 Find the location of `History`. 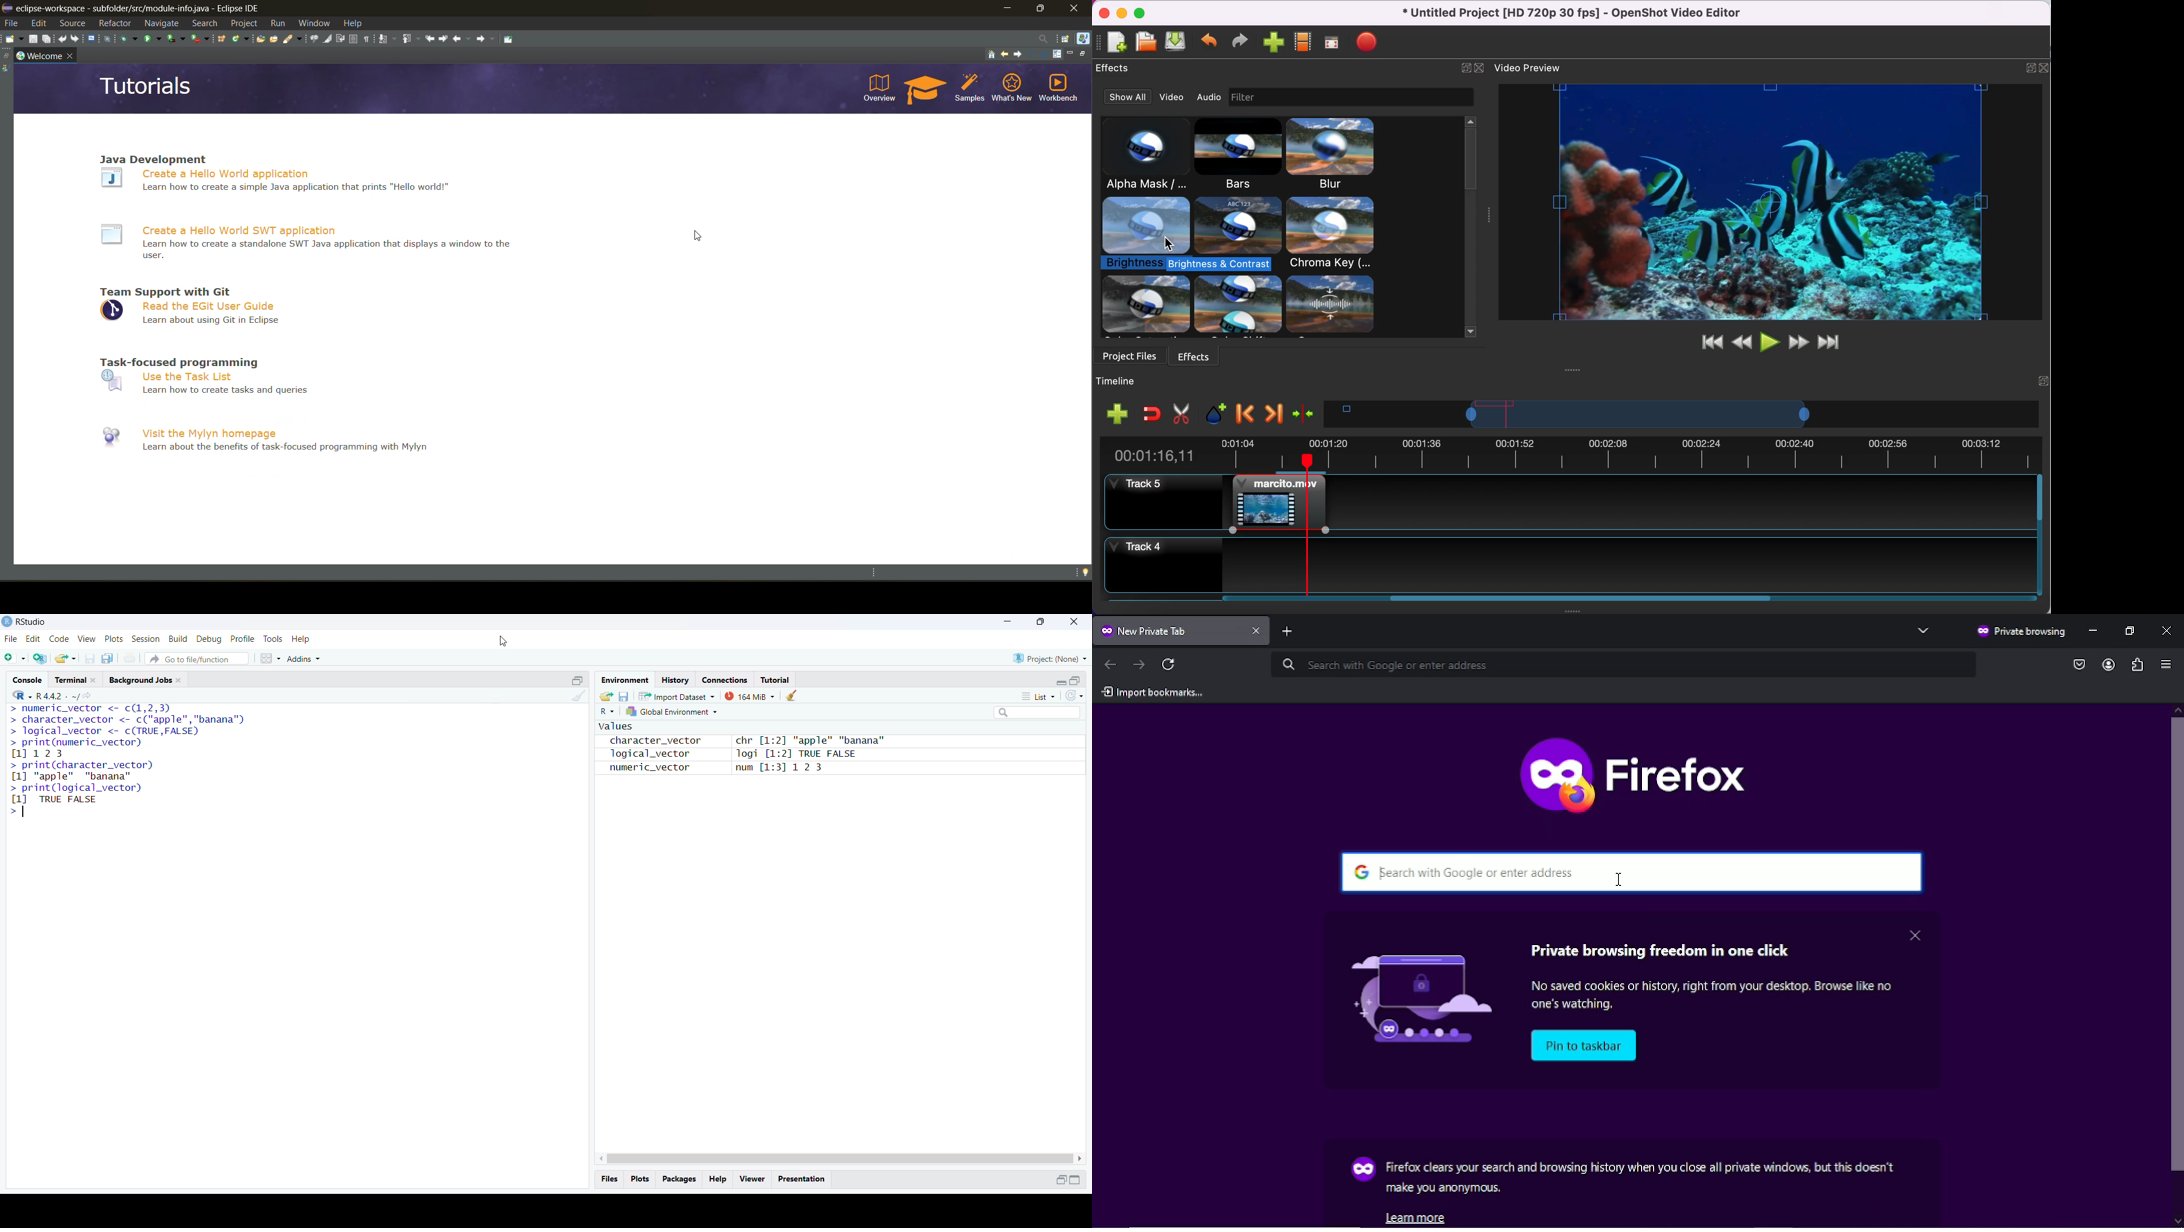

History is located at coordinates (675, 679).